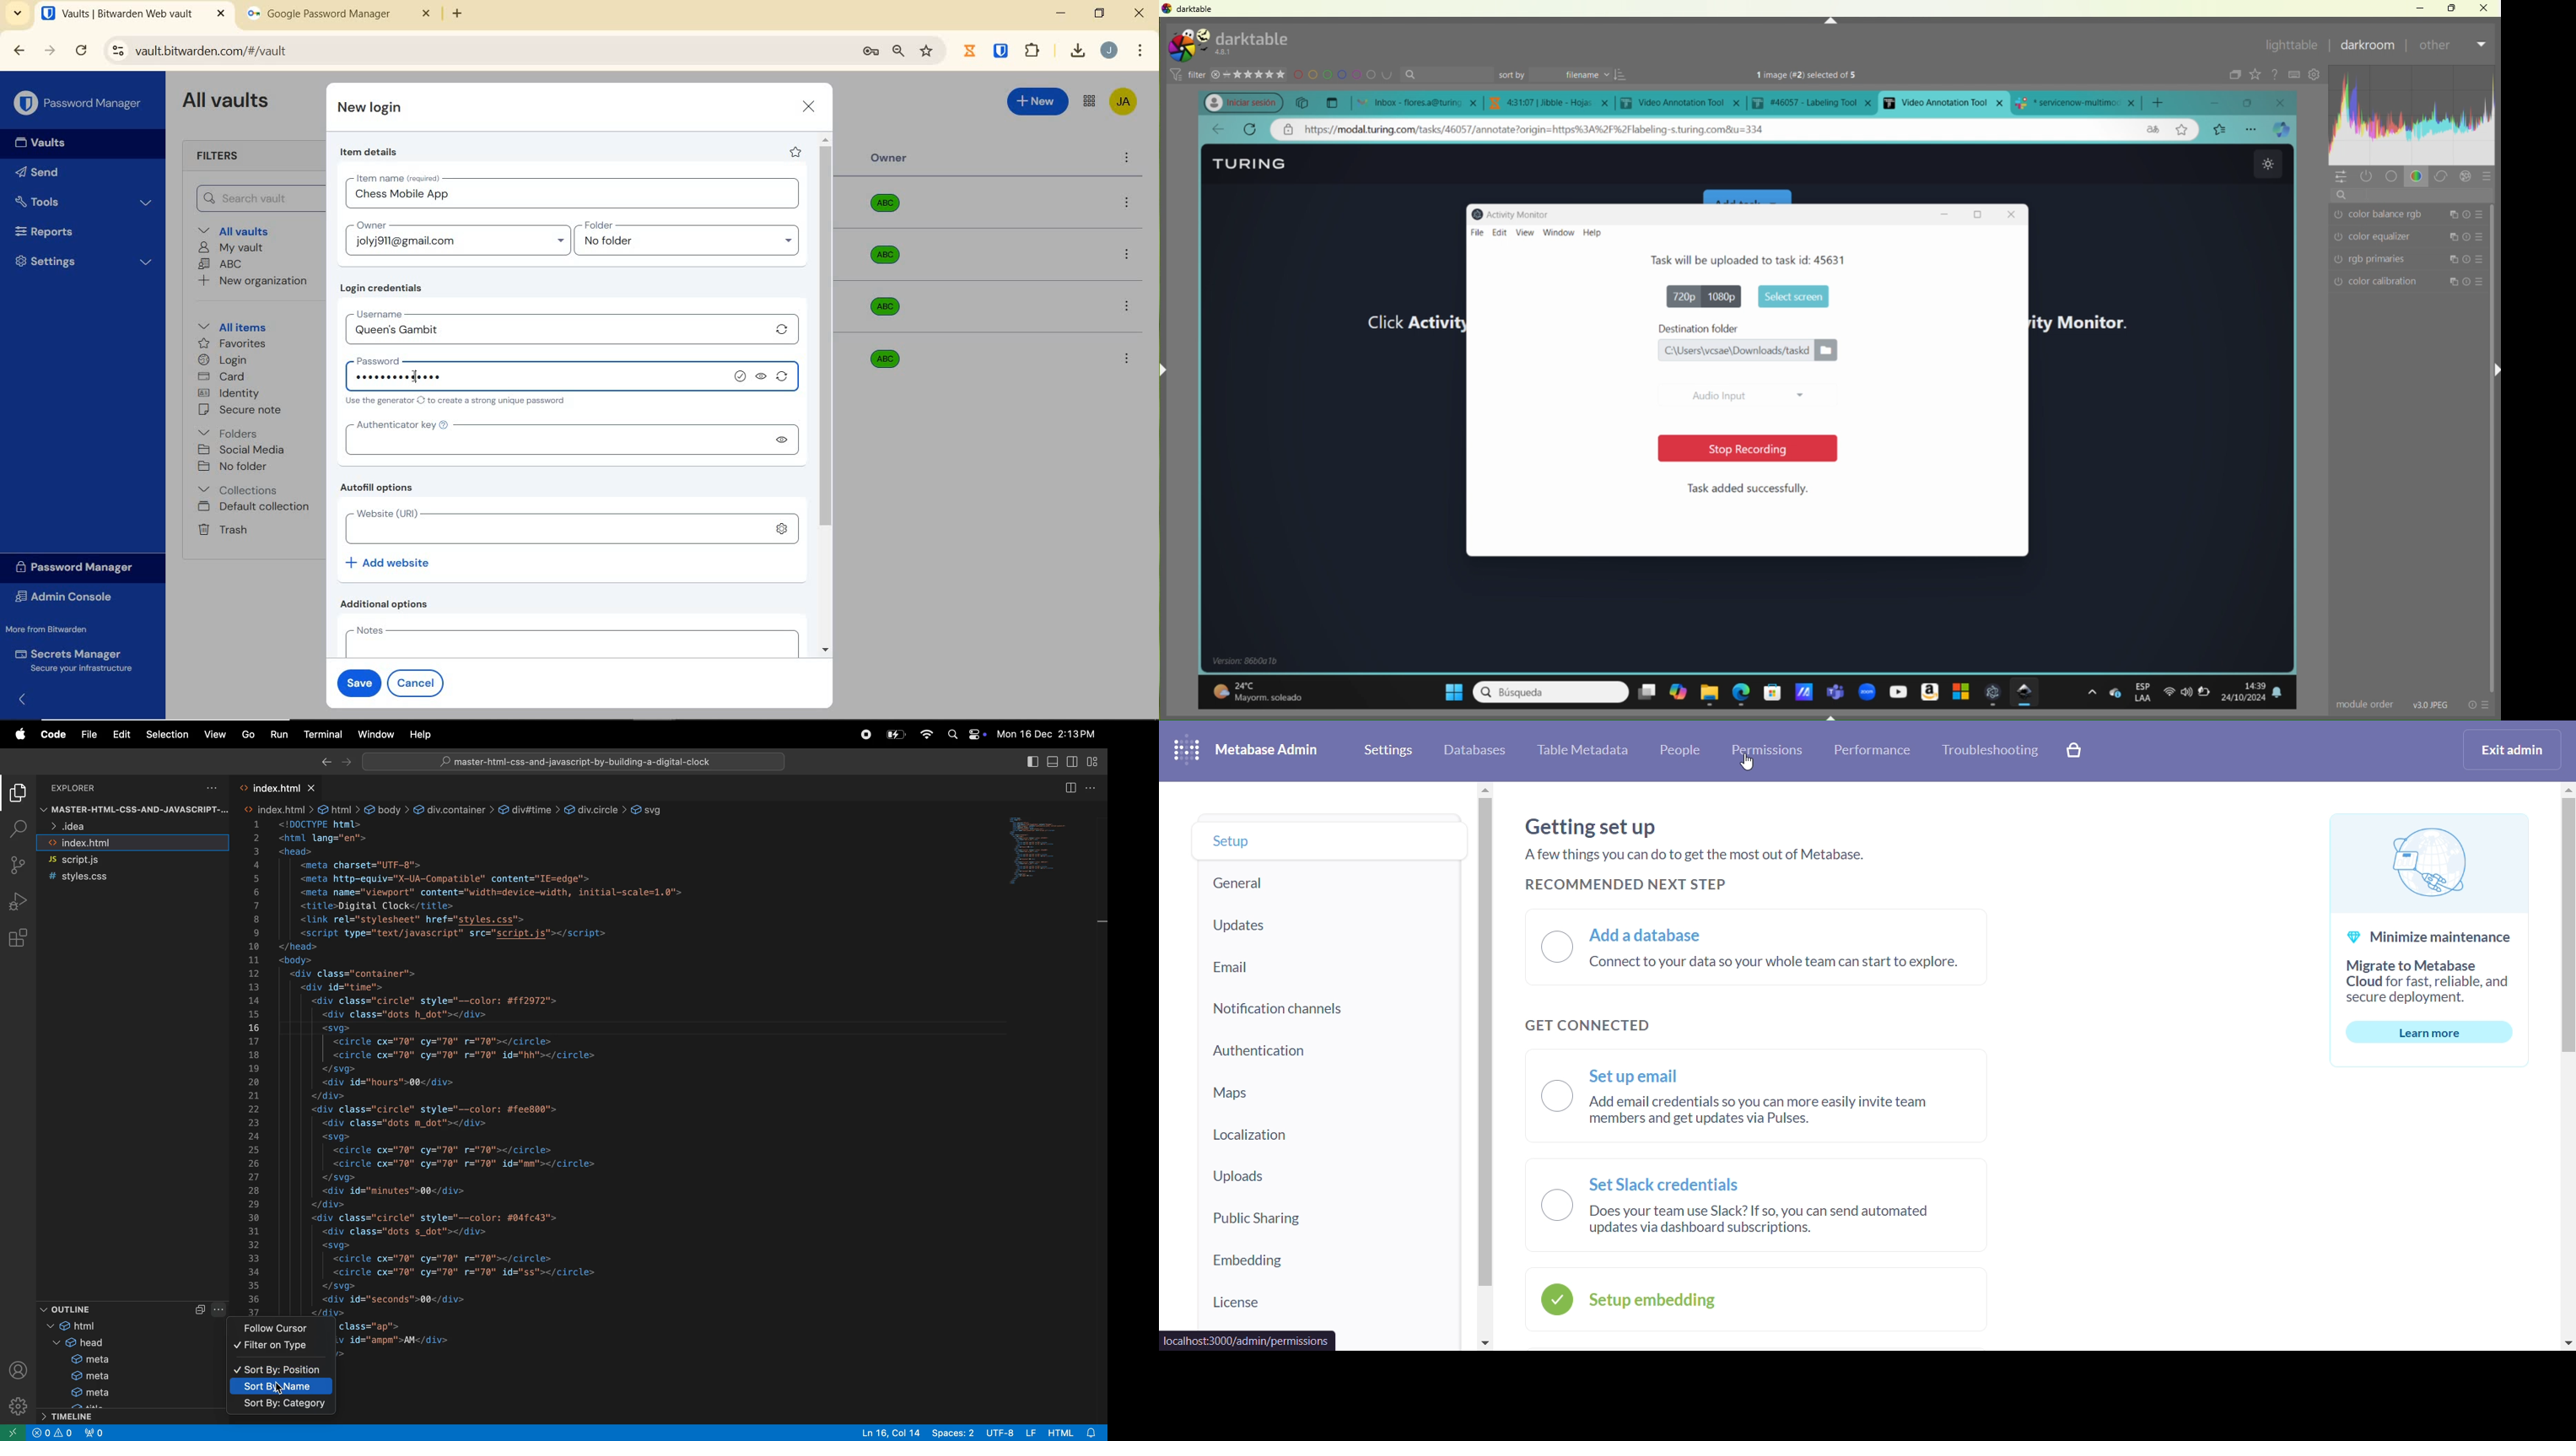  I want to click on trobleshooting, so click(1988, 752).